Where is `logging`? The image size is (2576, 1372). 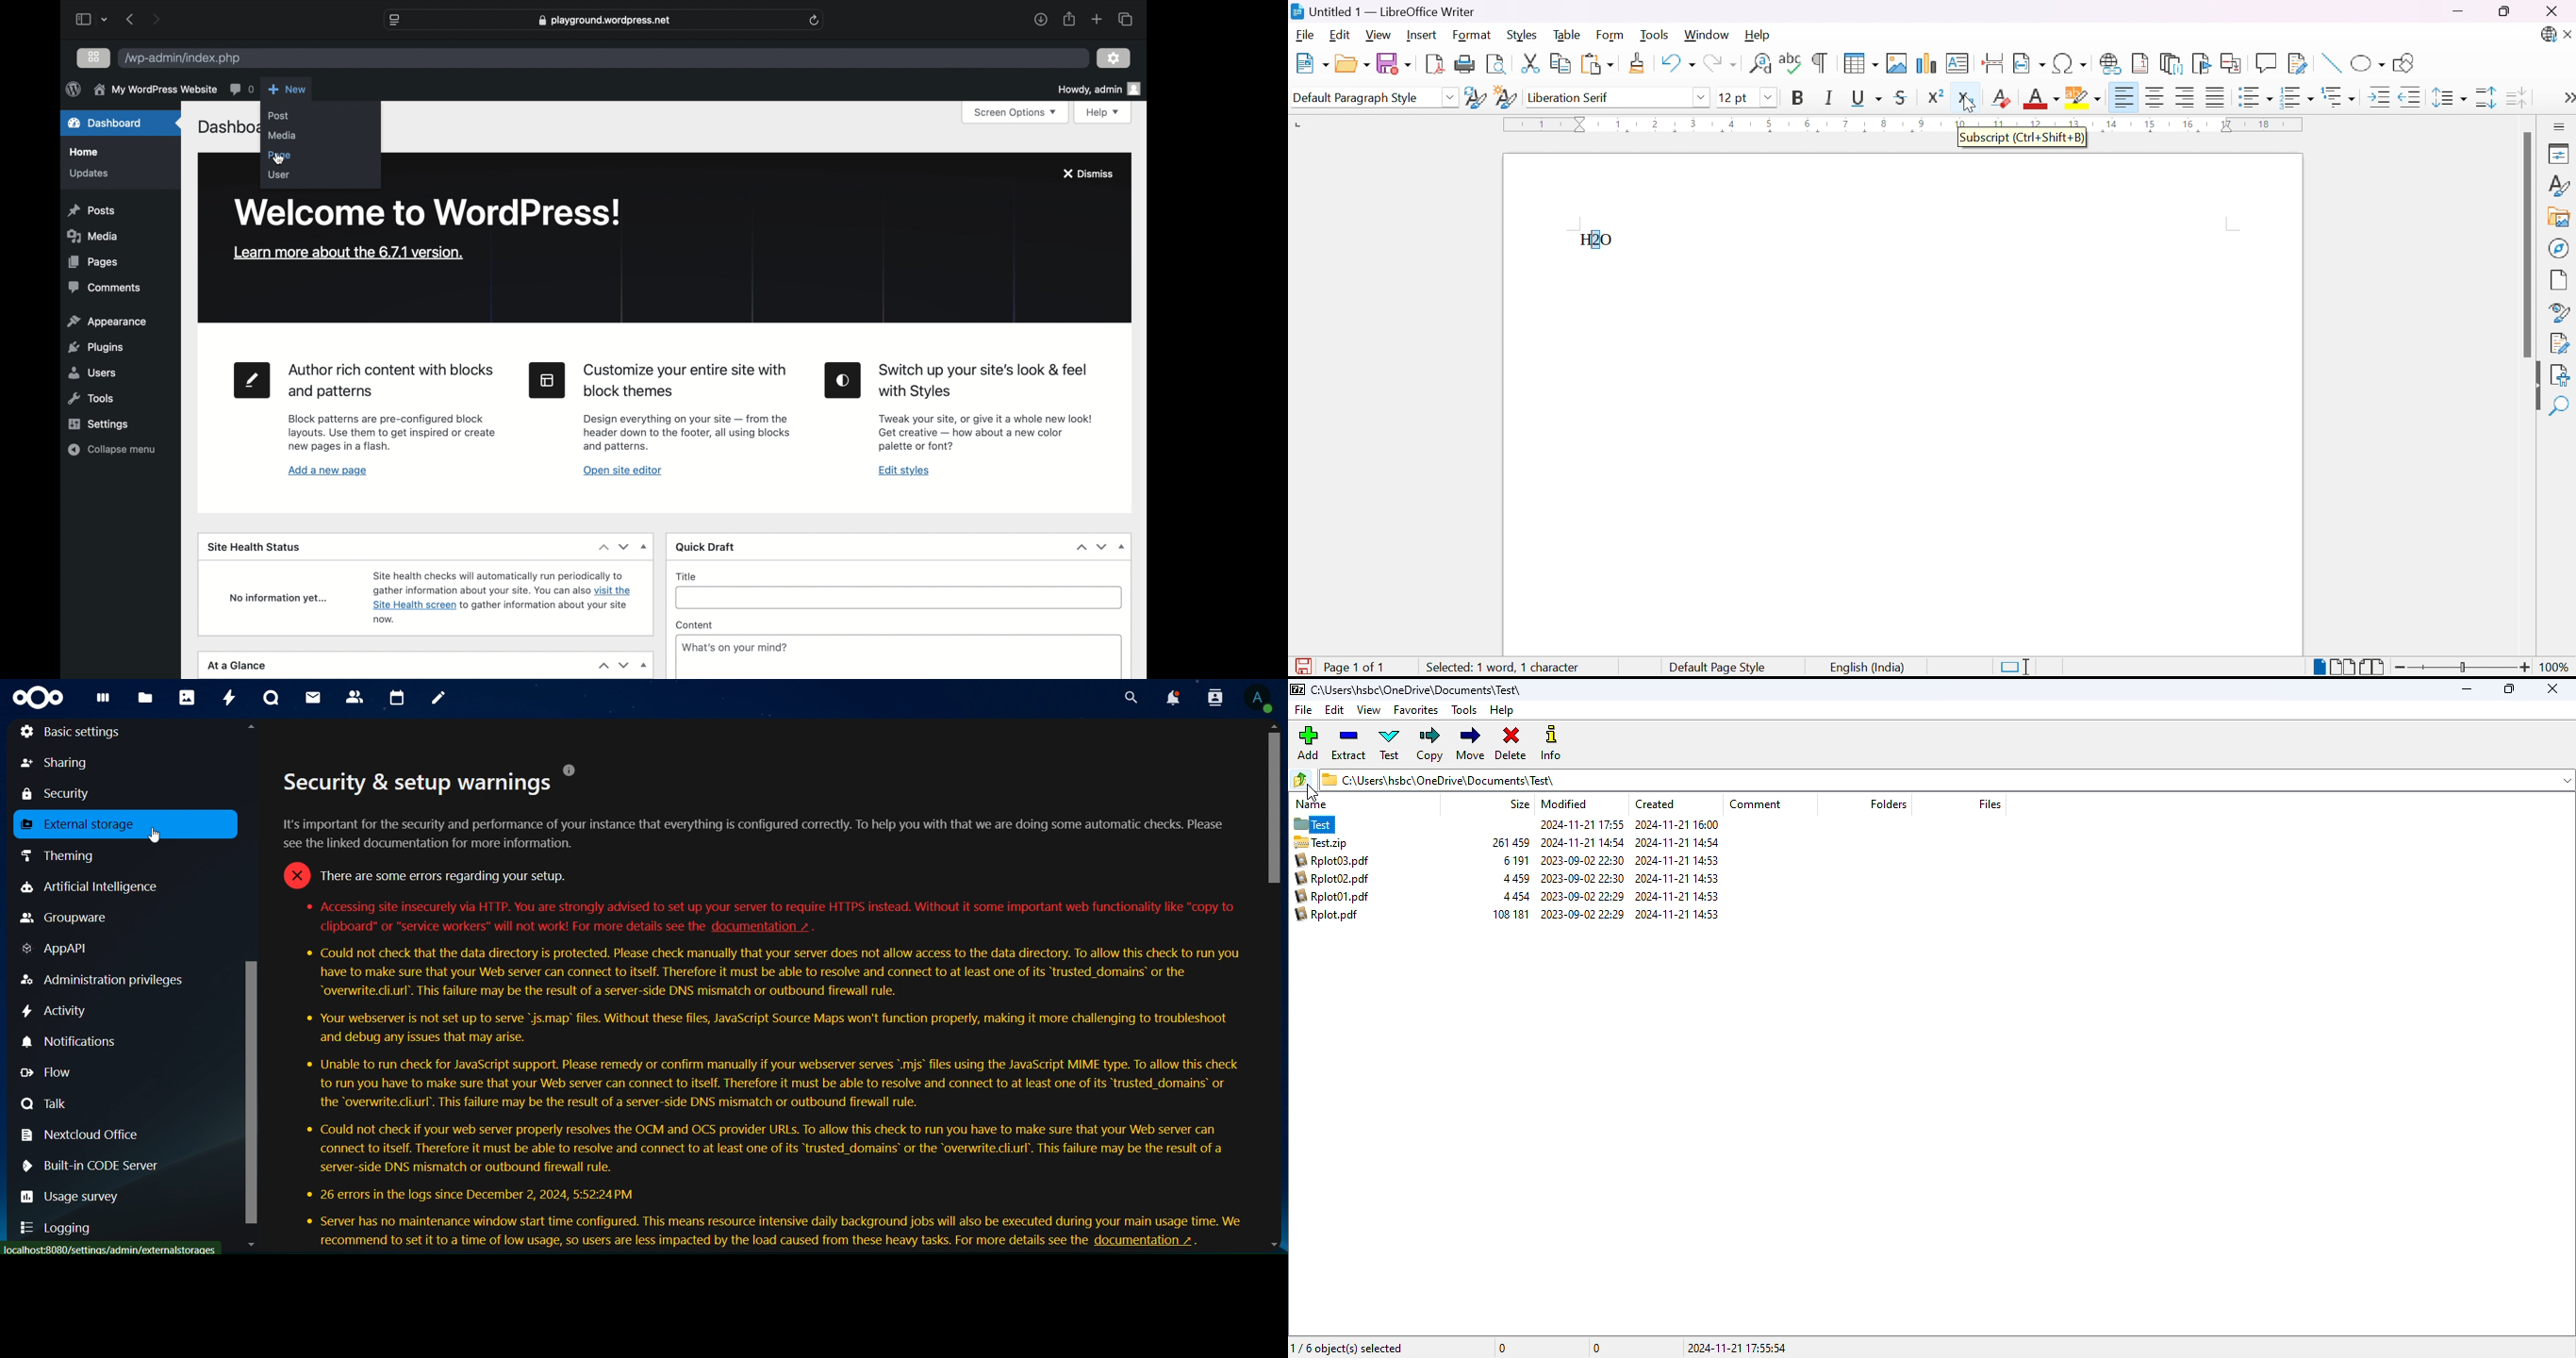
logging is located at coordinates (59, 1230).